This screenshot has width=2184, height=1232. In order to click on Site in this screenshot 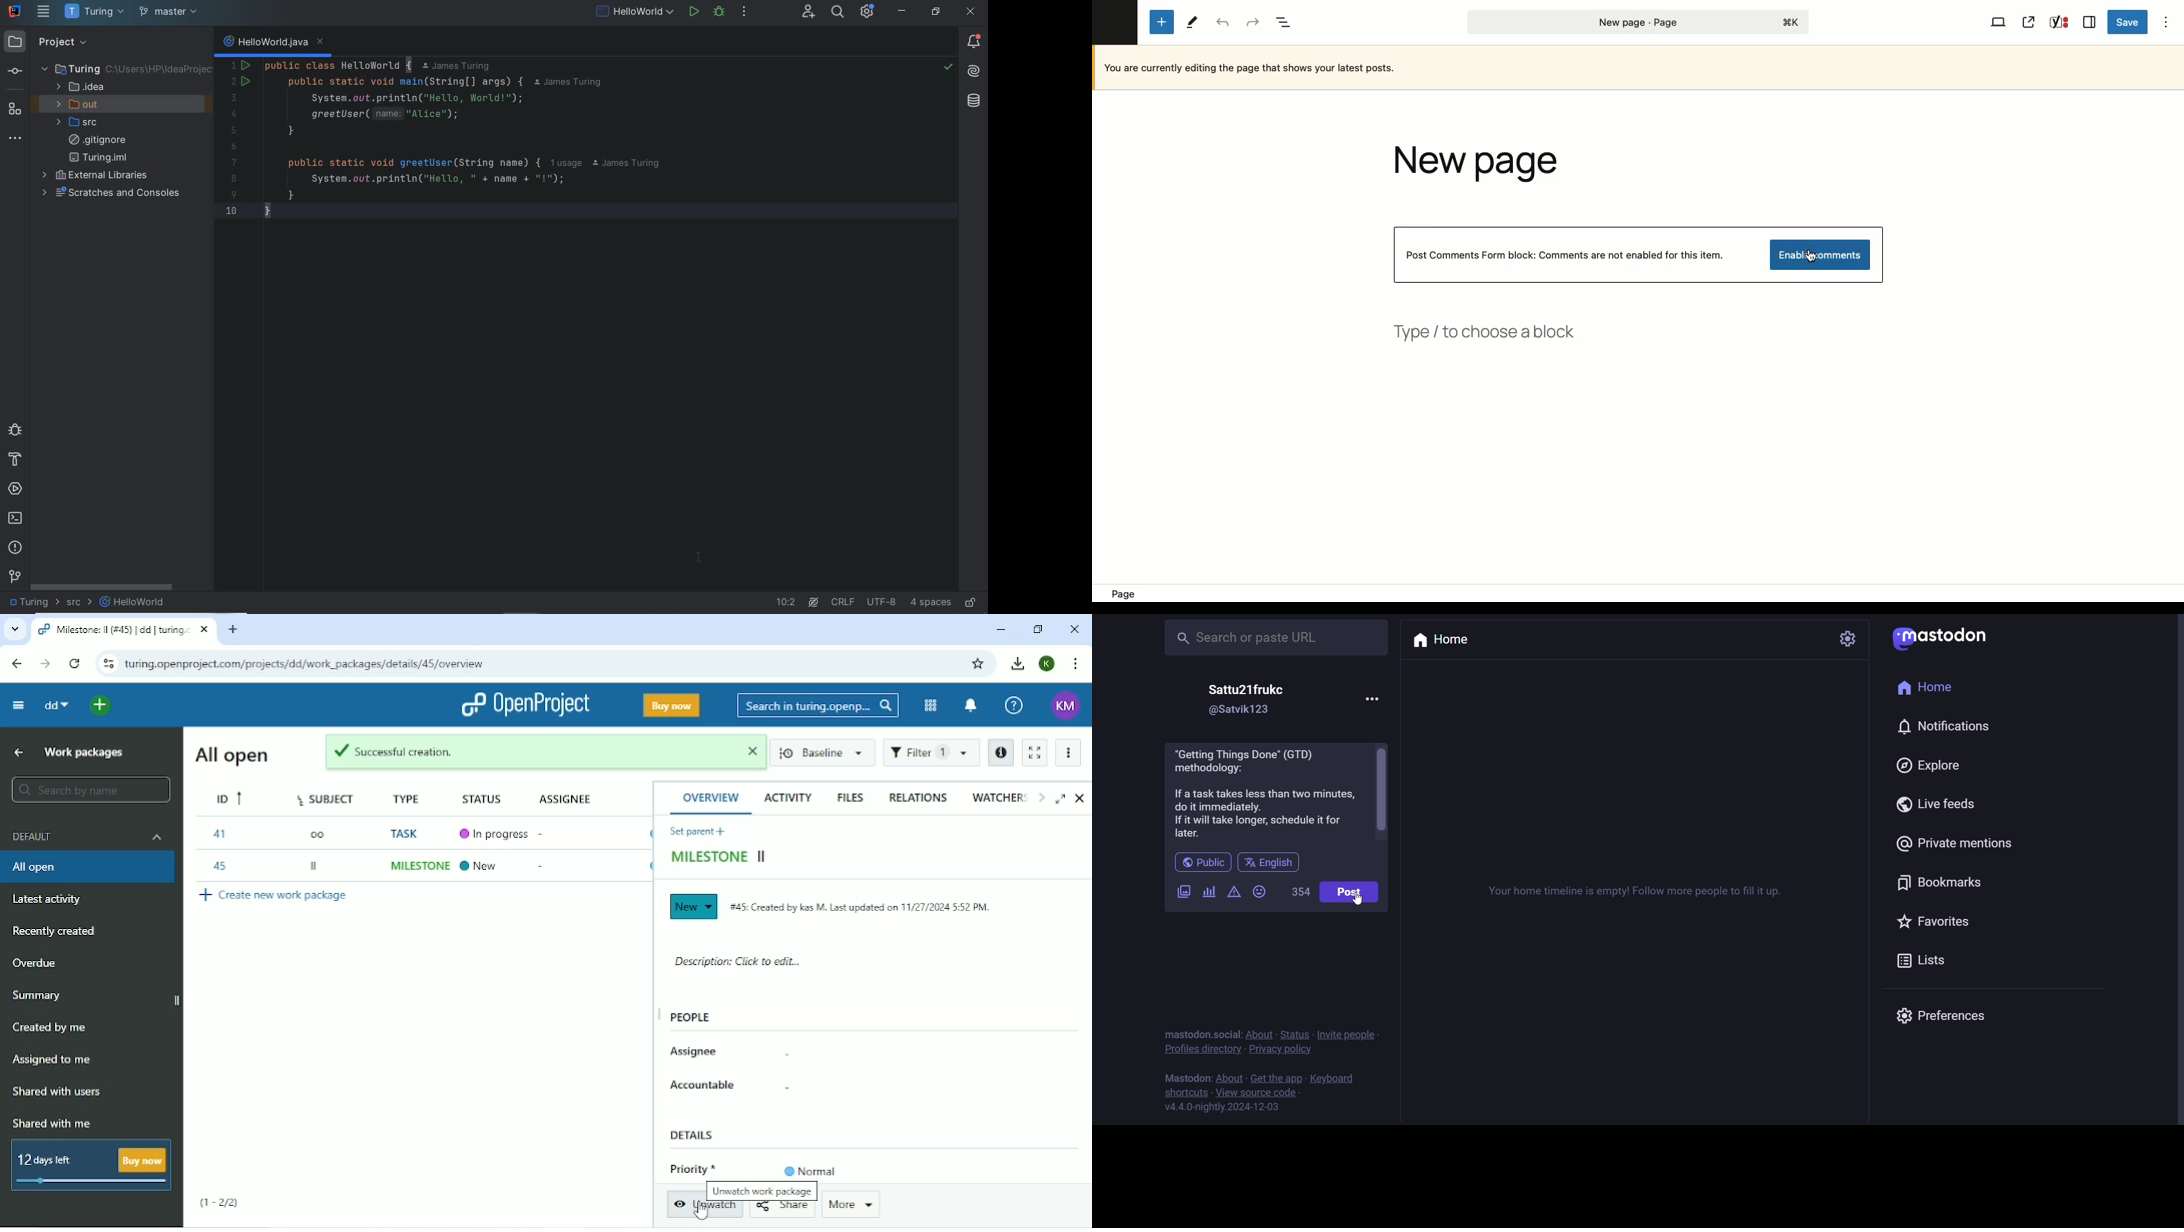, I will do `click(306, 665)`.